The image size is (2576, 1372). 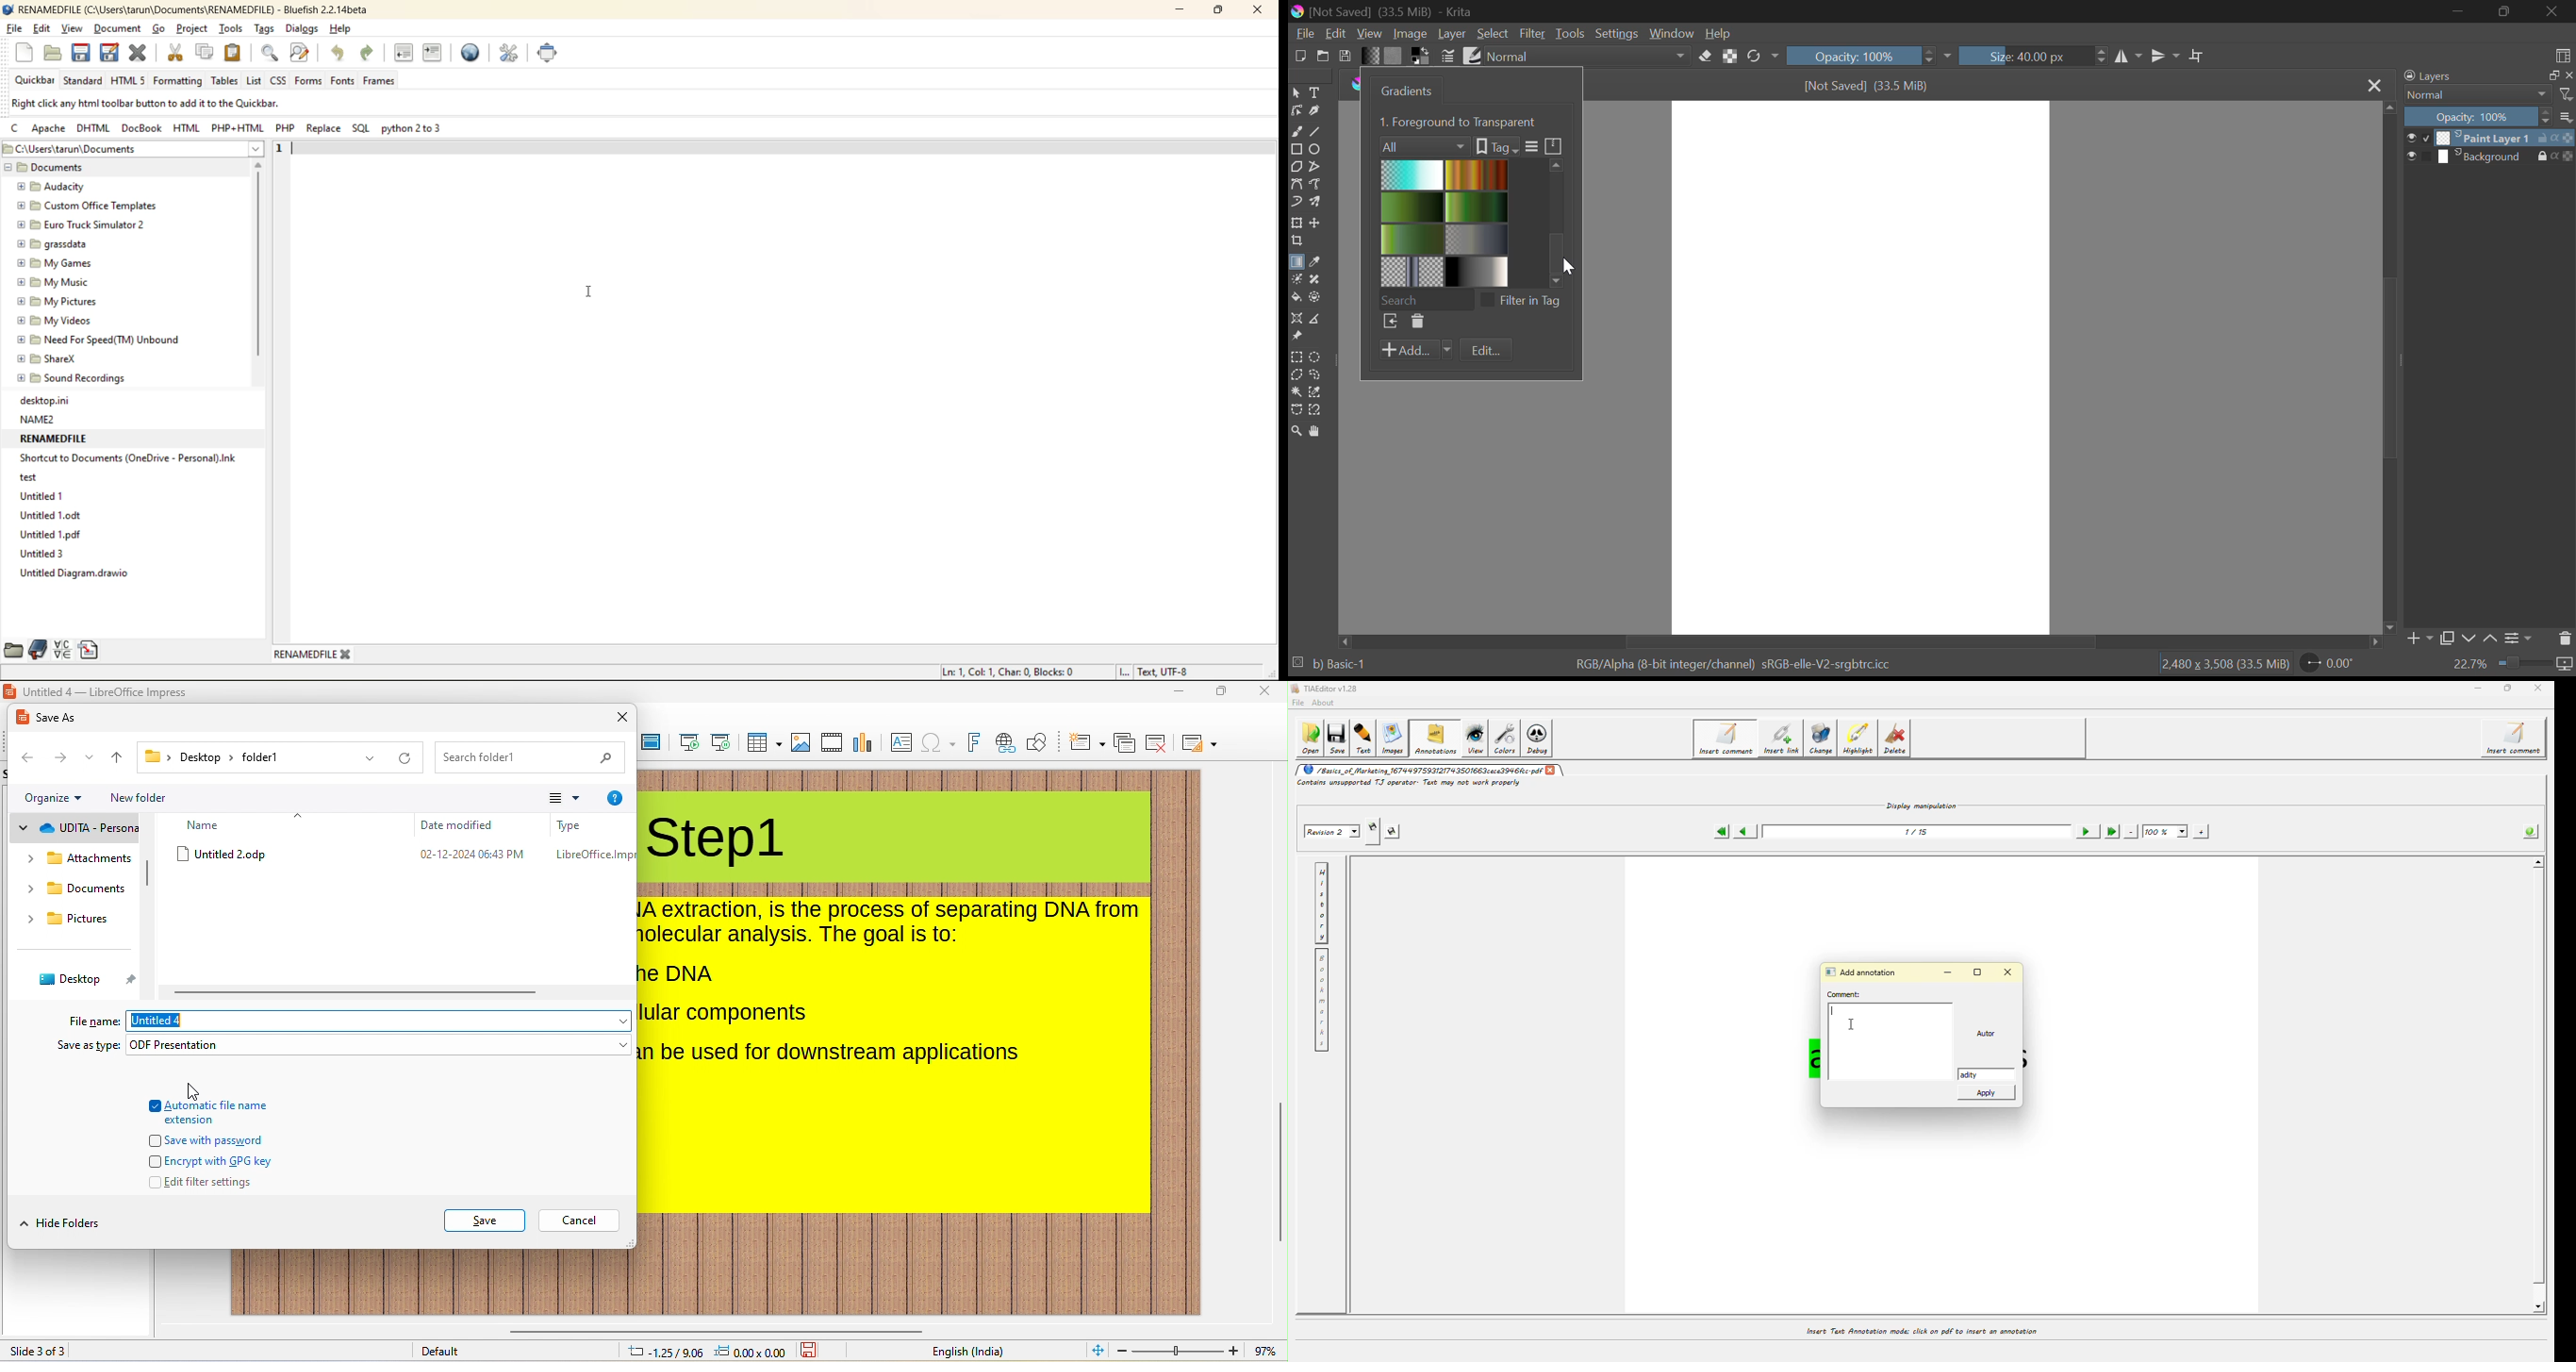 What do you see at coordinates (1979, 1074) in the screenshot?
I see `adity` at bounding box center [1979, 1074].